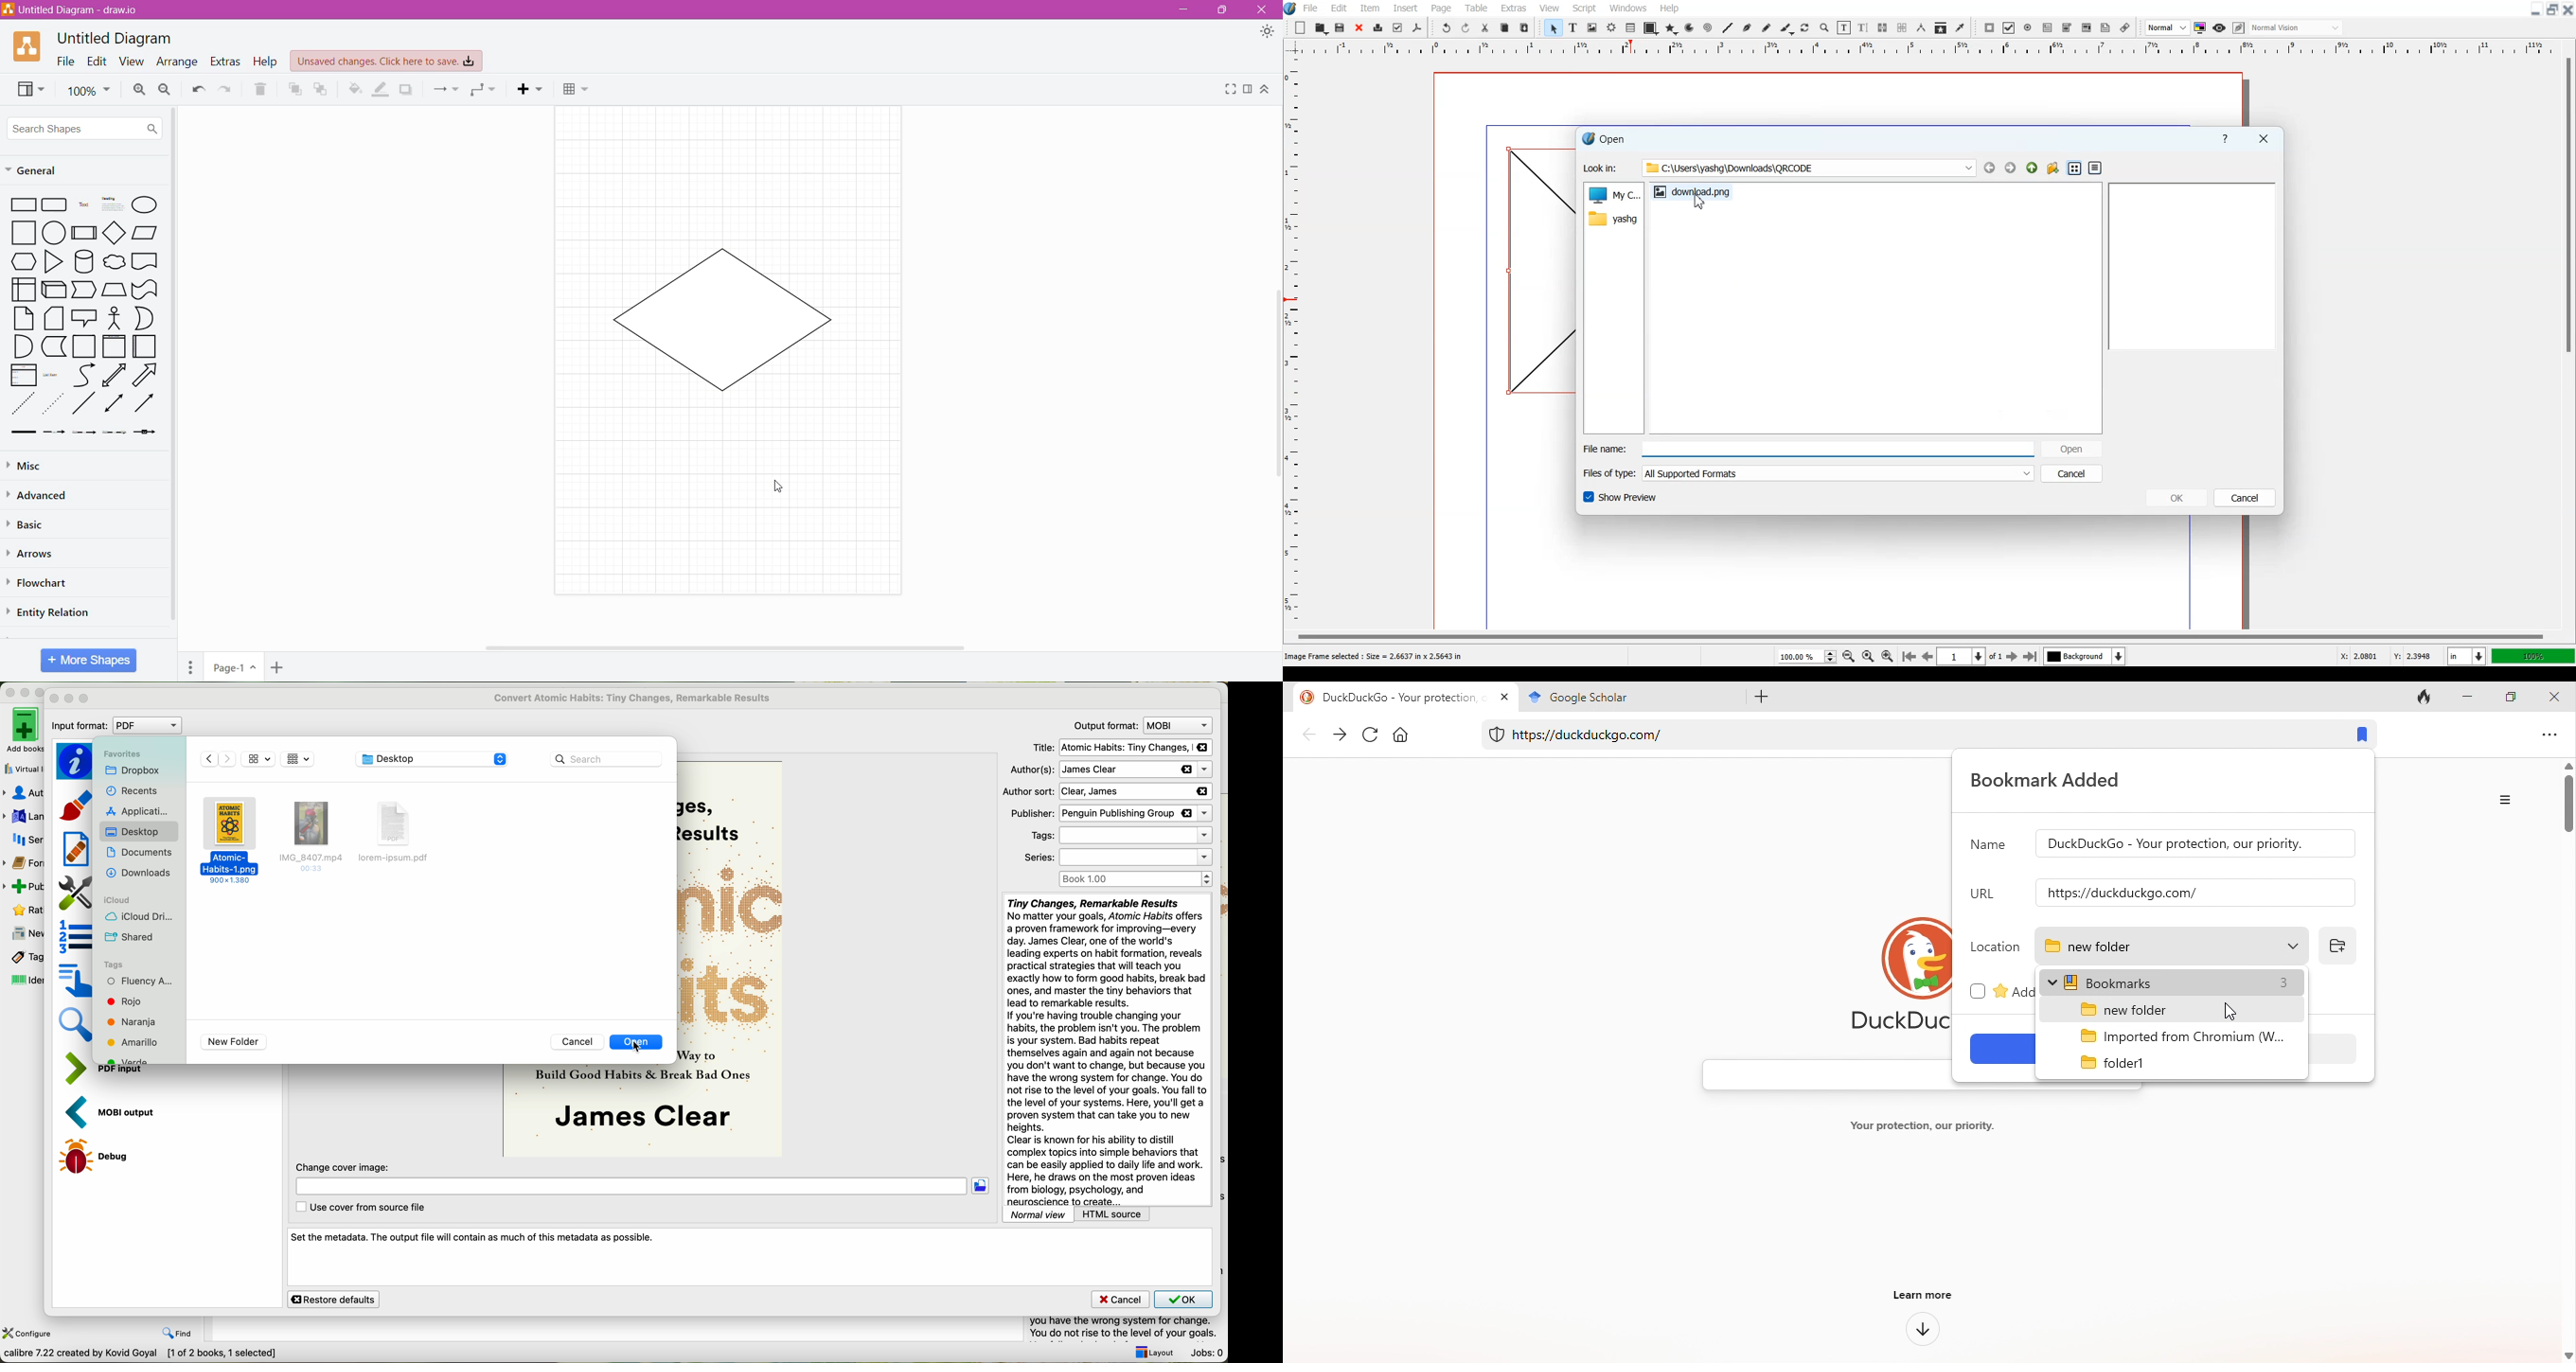 Image resolution: width=2576 pixels, height=1372 pixels. What do you see at coordinates (116, 1113) in the screenshot?
I see `MOBI output` at bounding box center [116, 1113].